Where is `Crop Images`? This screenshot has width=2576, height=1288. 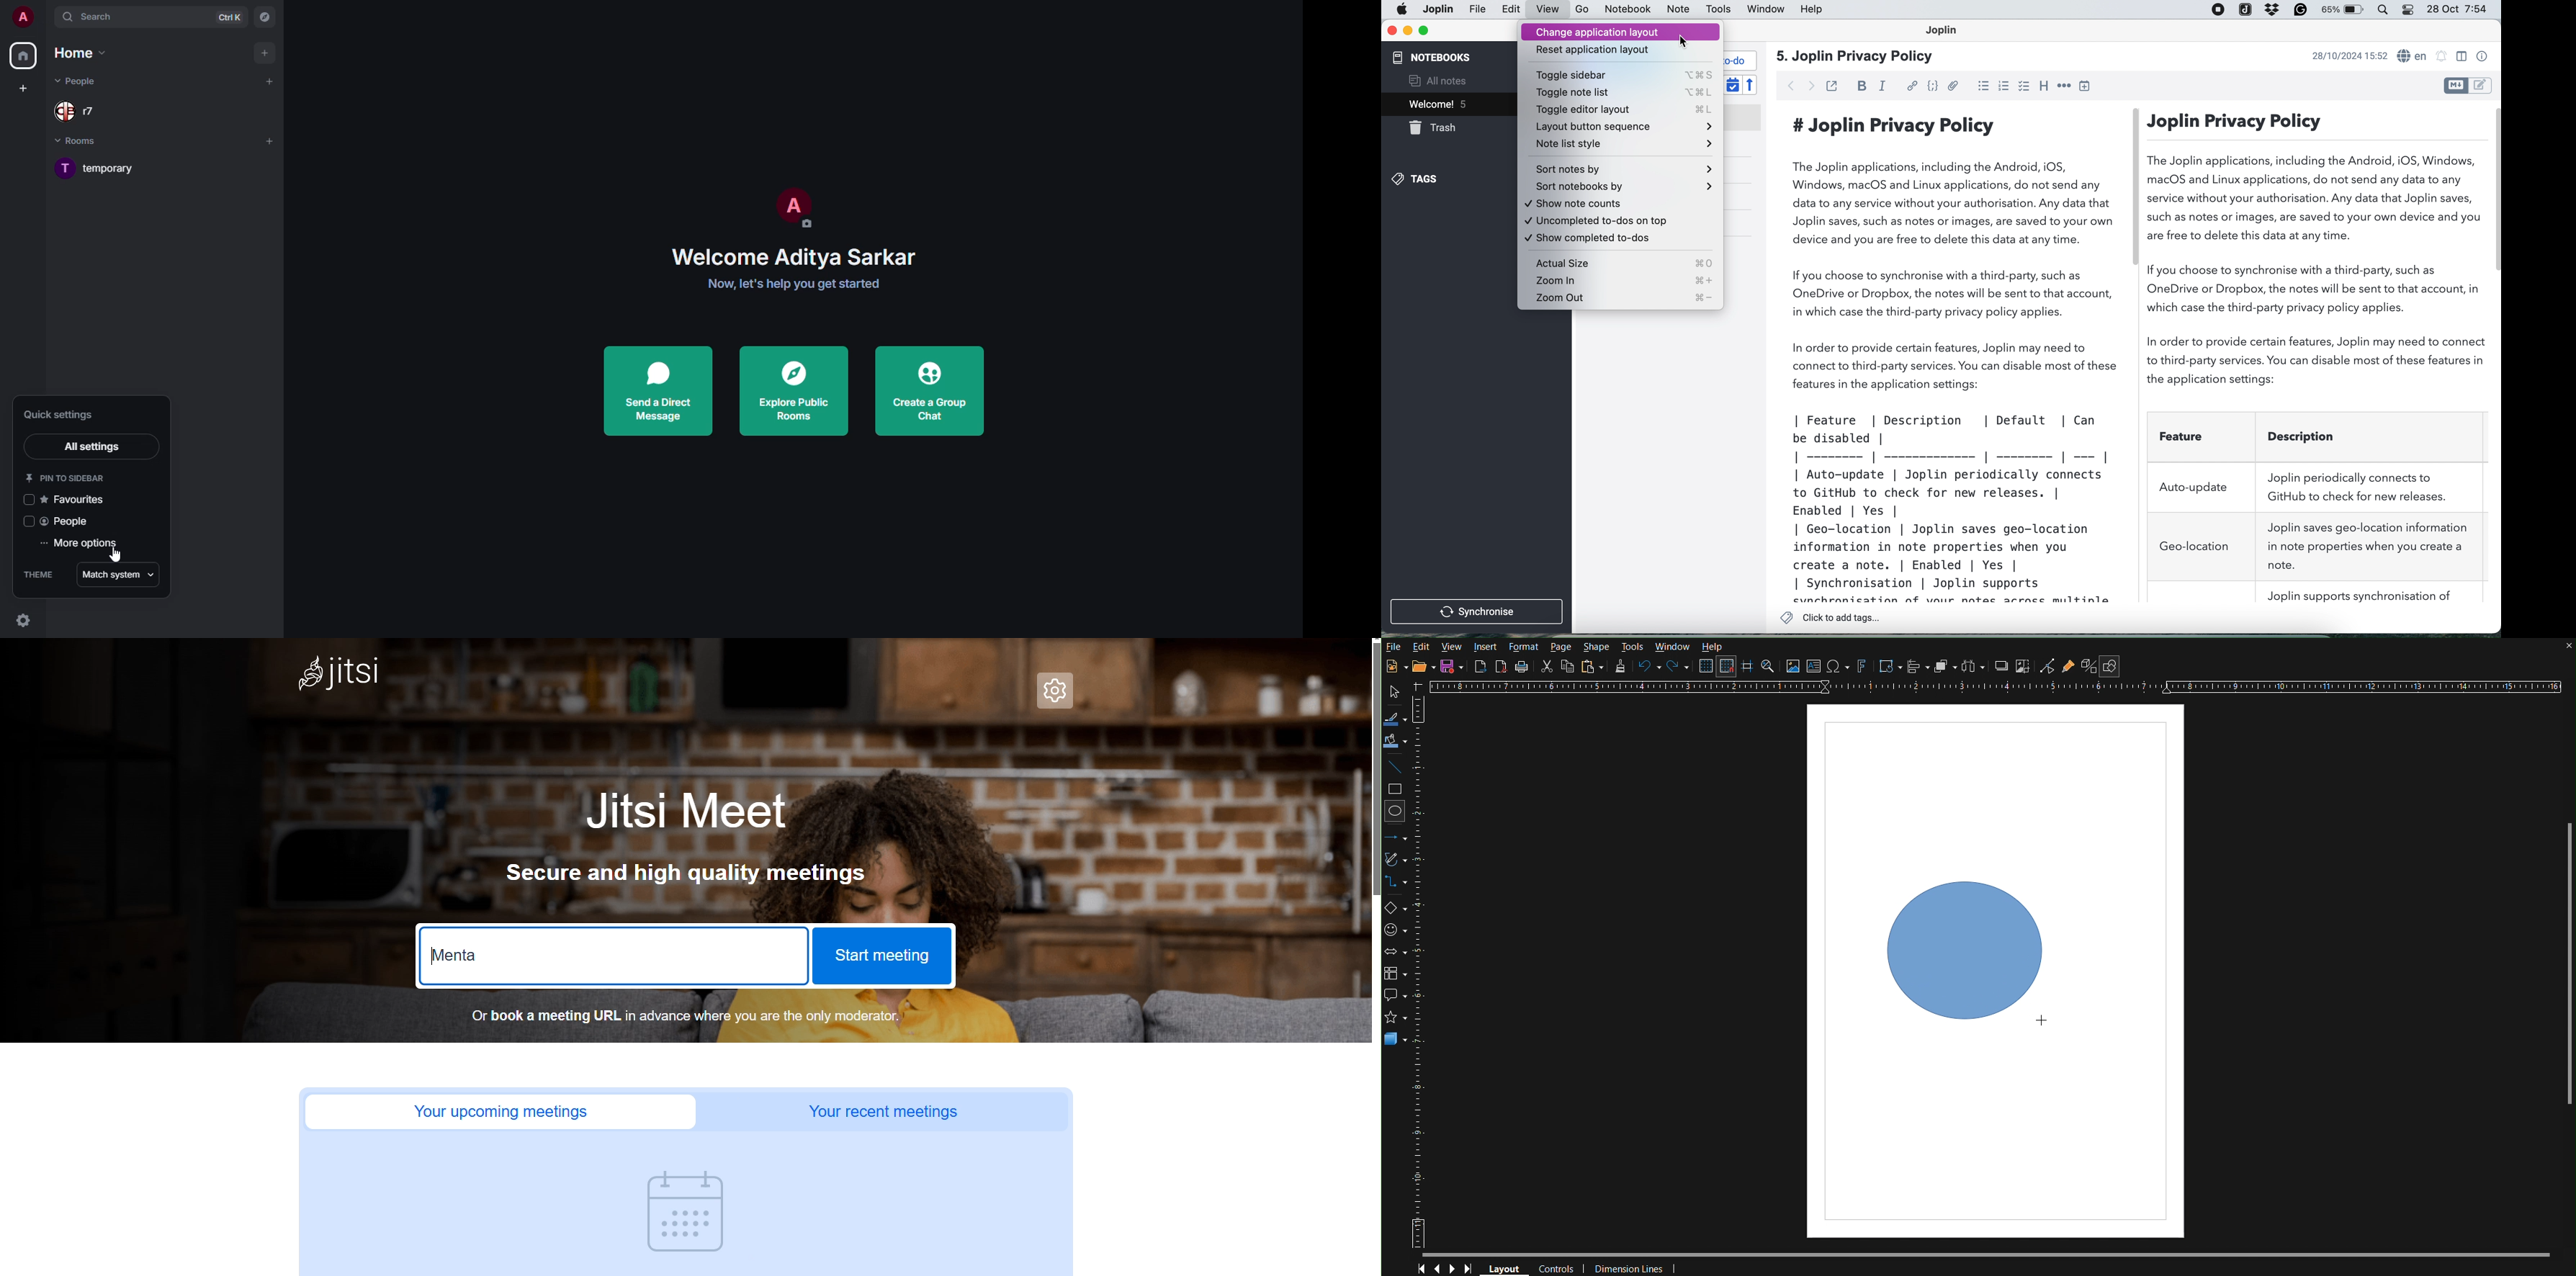
Crop Images is located at coordinates (2025, 667).